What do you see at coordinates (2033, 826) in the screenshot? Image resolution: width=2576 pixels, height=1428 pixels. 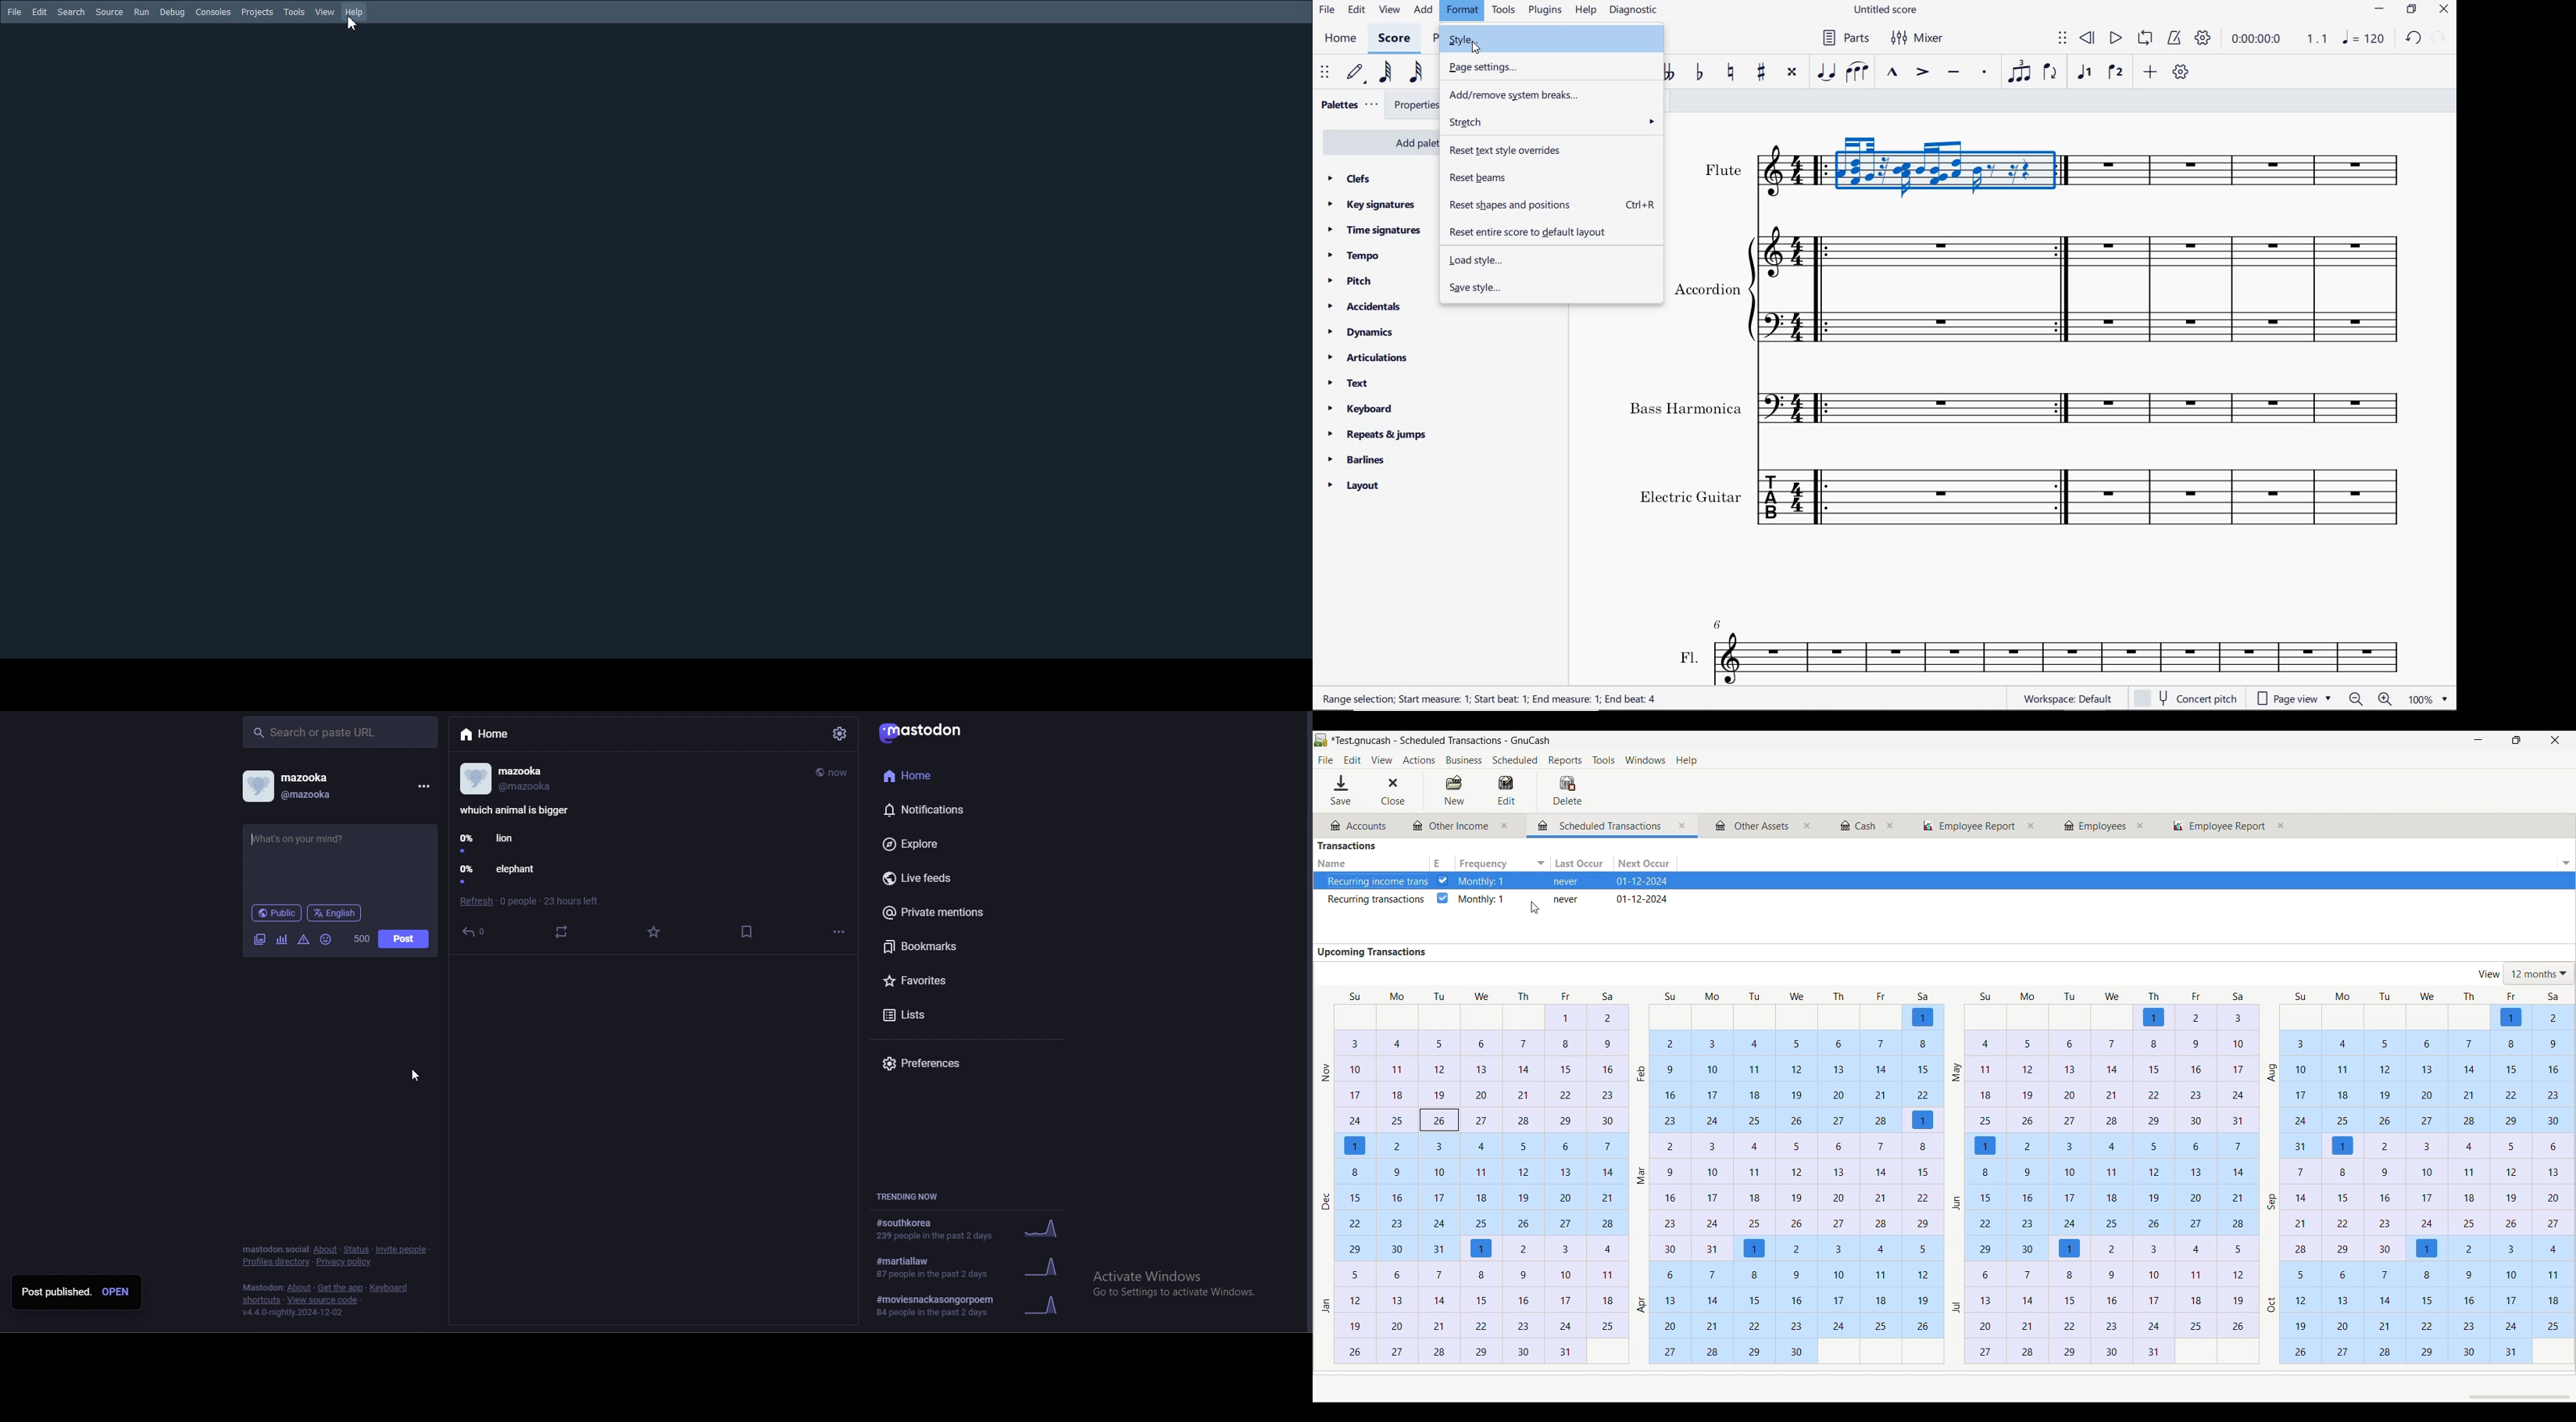 I see `close` at bounding box center [2033, 826].